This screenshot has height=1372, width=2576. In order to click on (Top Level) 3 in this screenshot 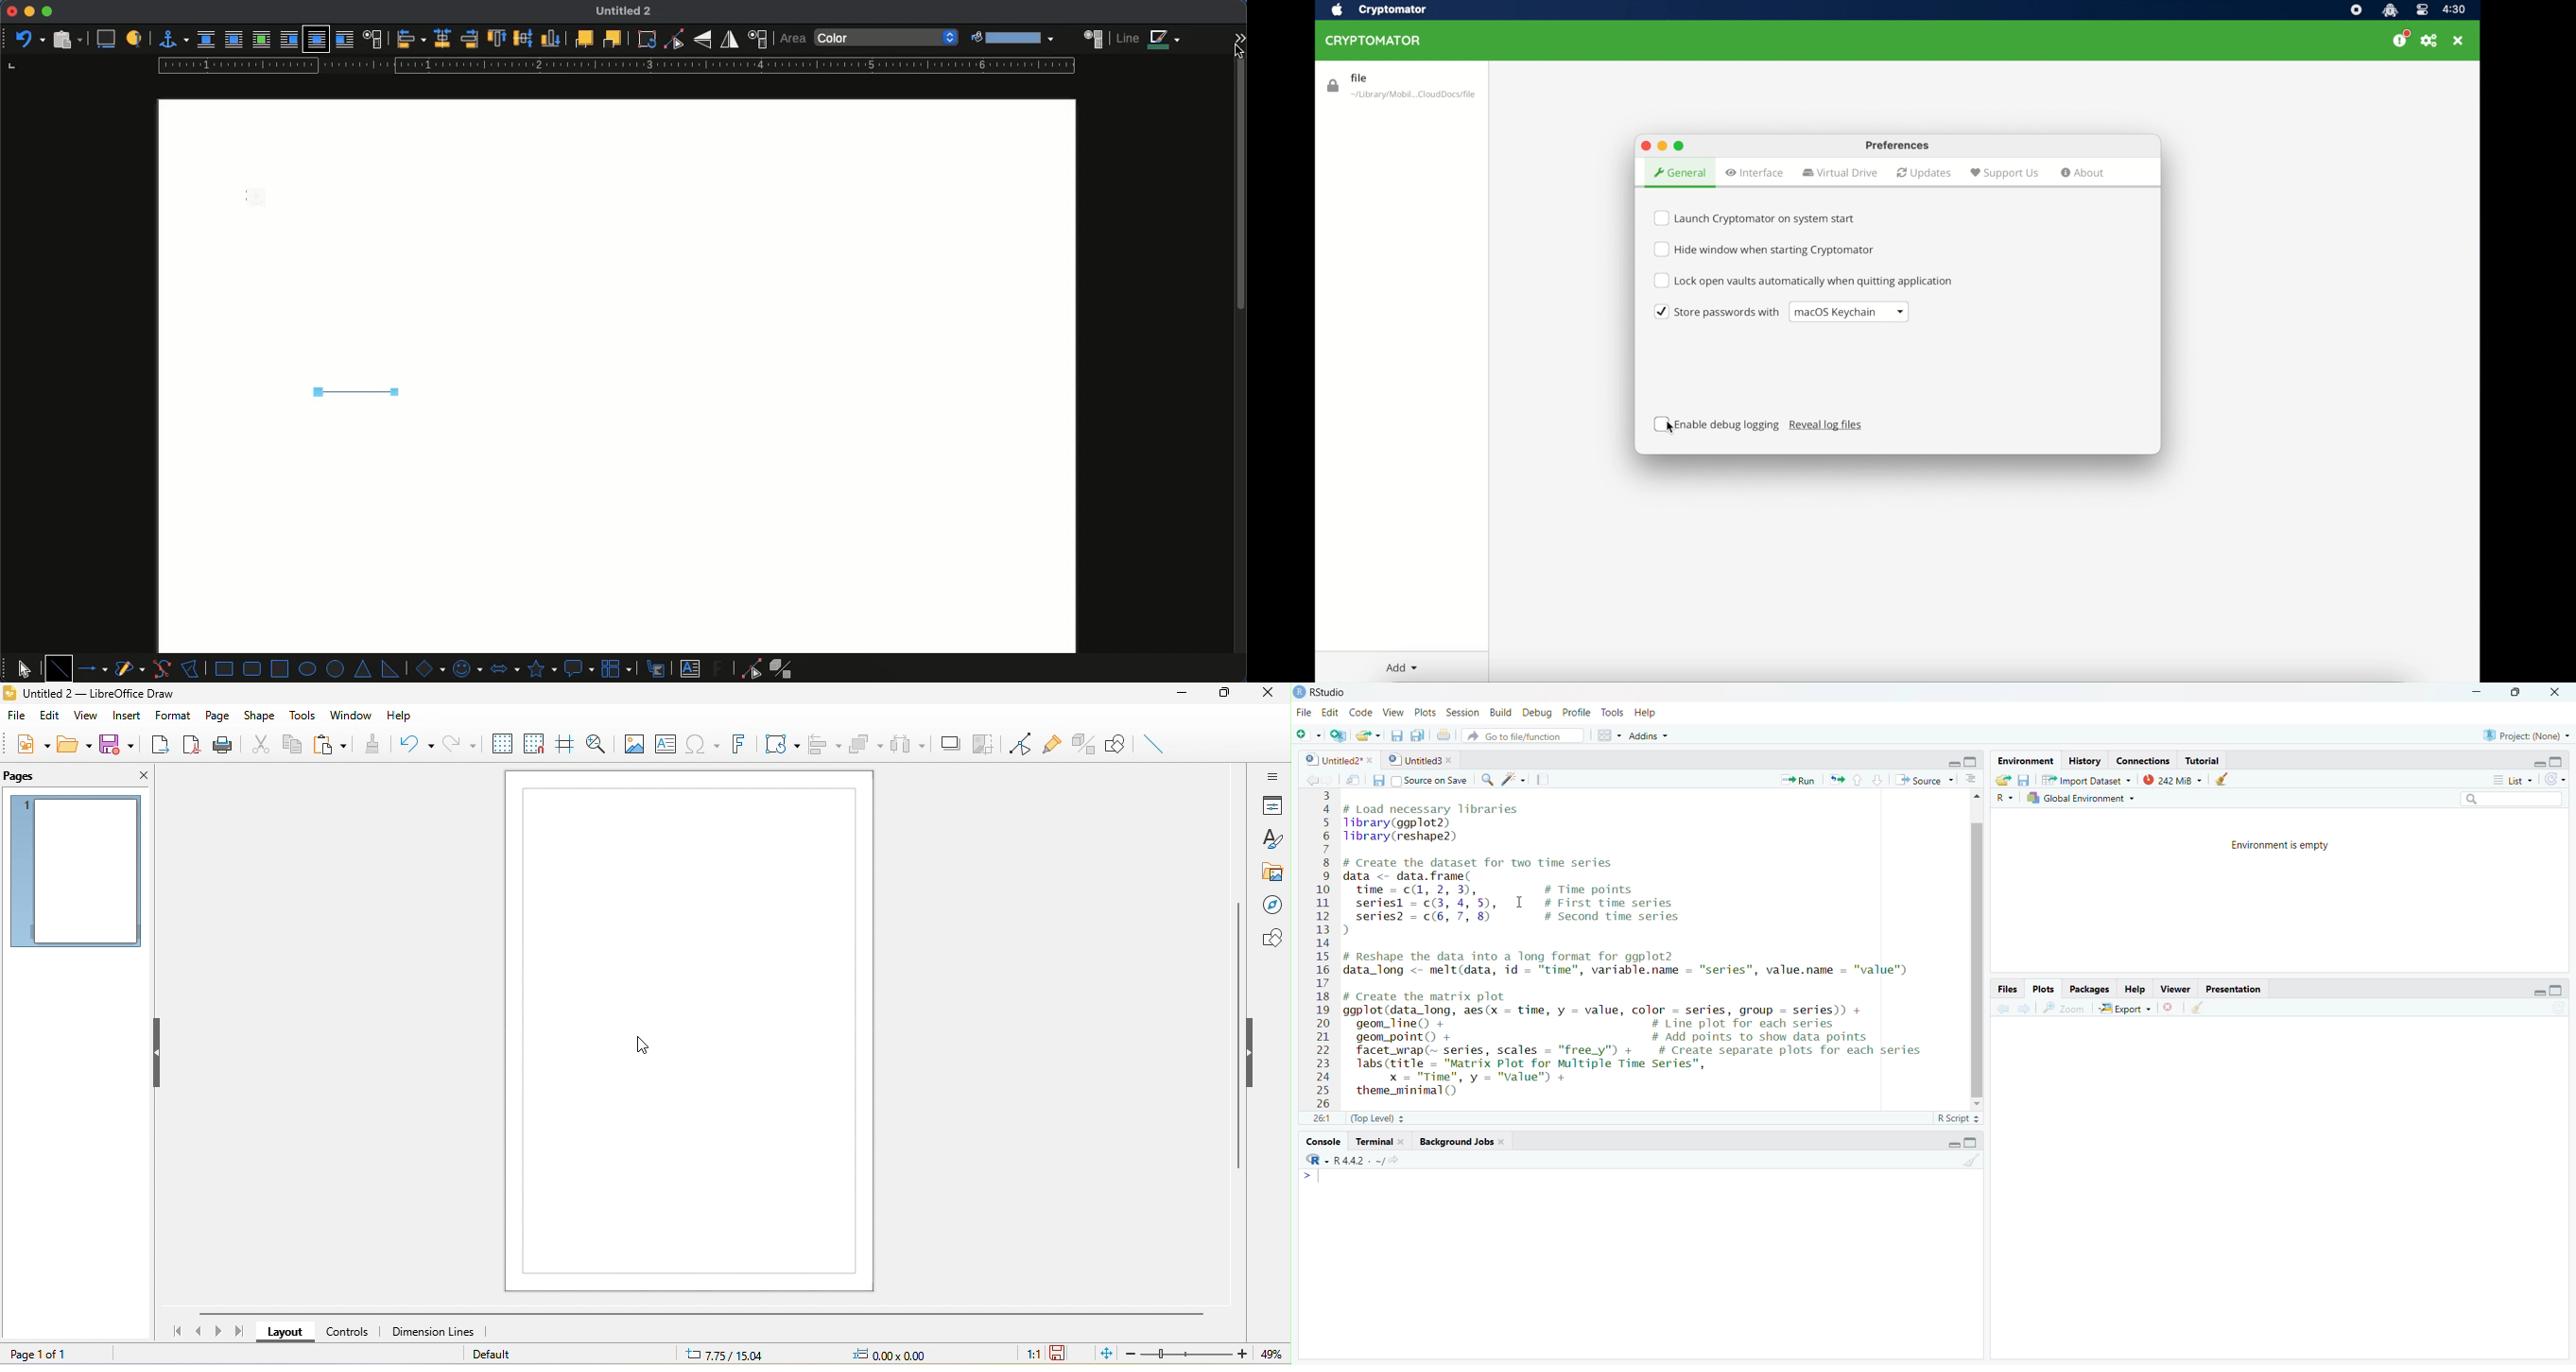, I will do `click(1378, 1119)`.